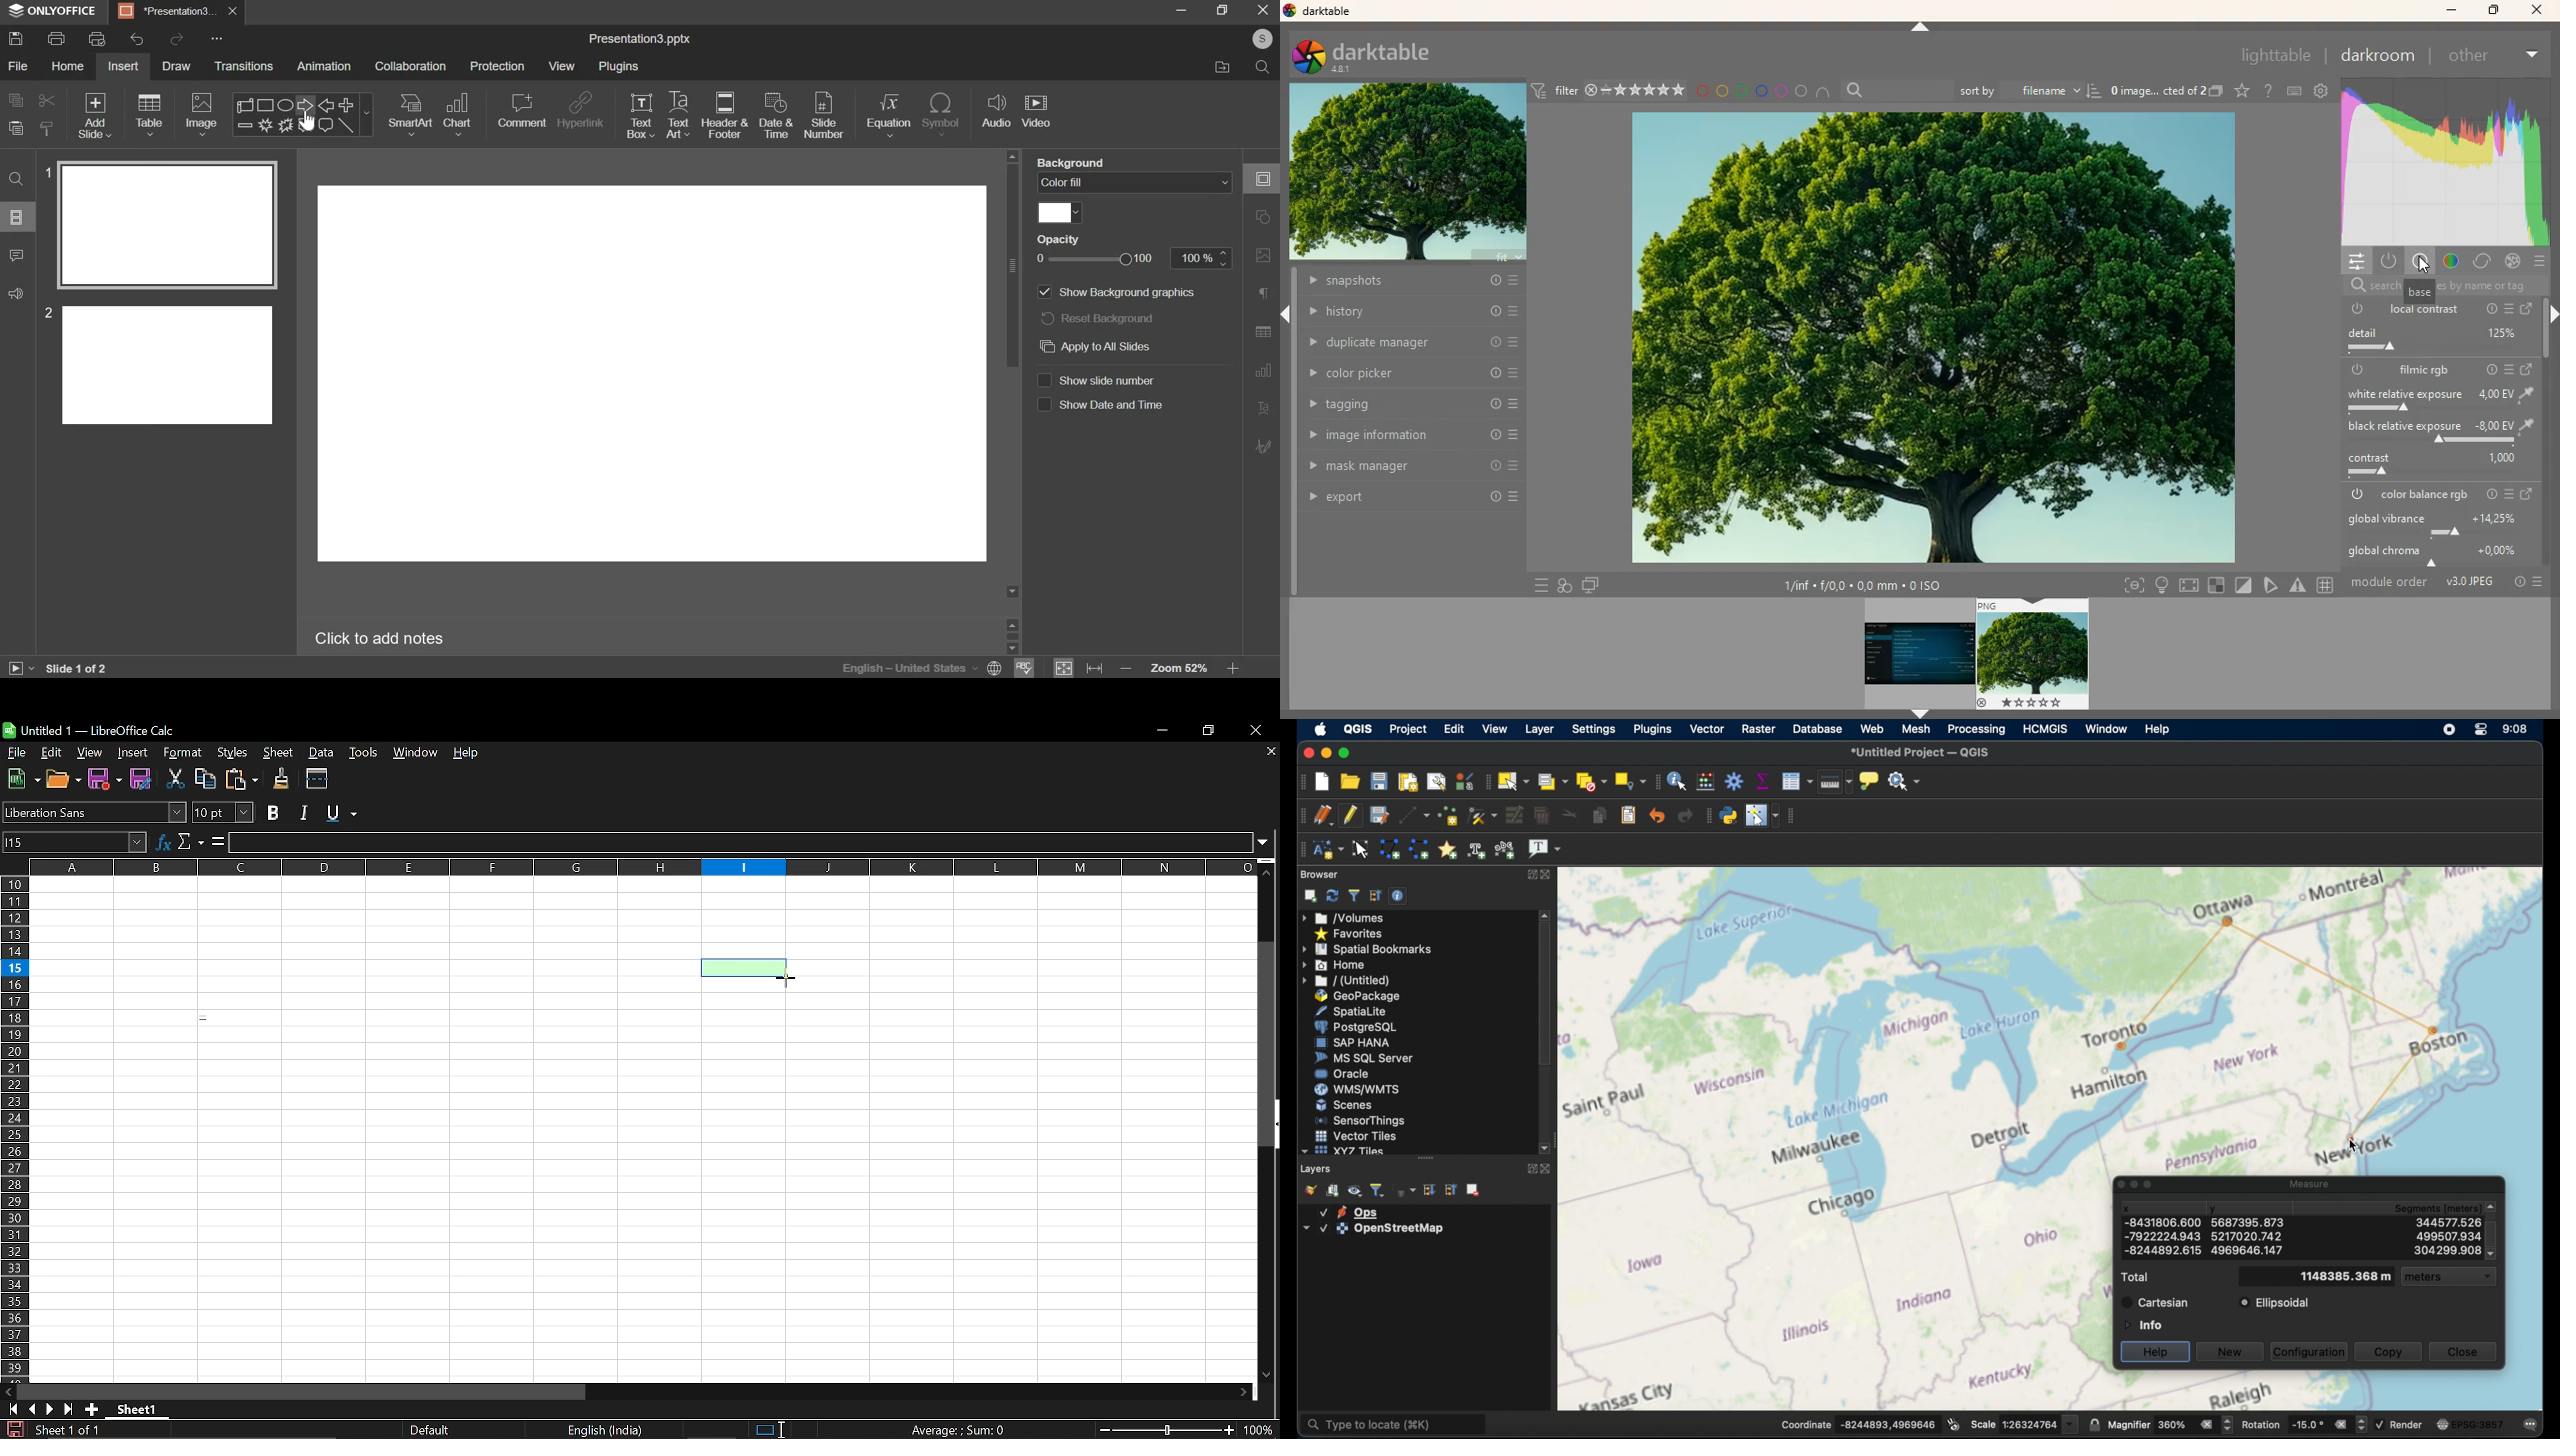  Describe the element at coordinates (2536, 55) in the screenshot. I see `more` at that location.